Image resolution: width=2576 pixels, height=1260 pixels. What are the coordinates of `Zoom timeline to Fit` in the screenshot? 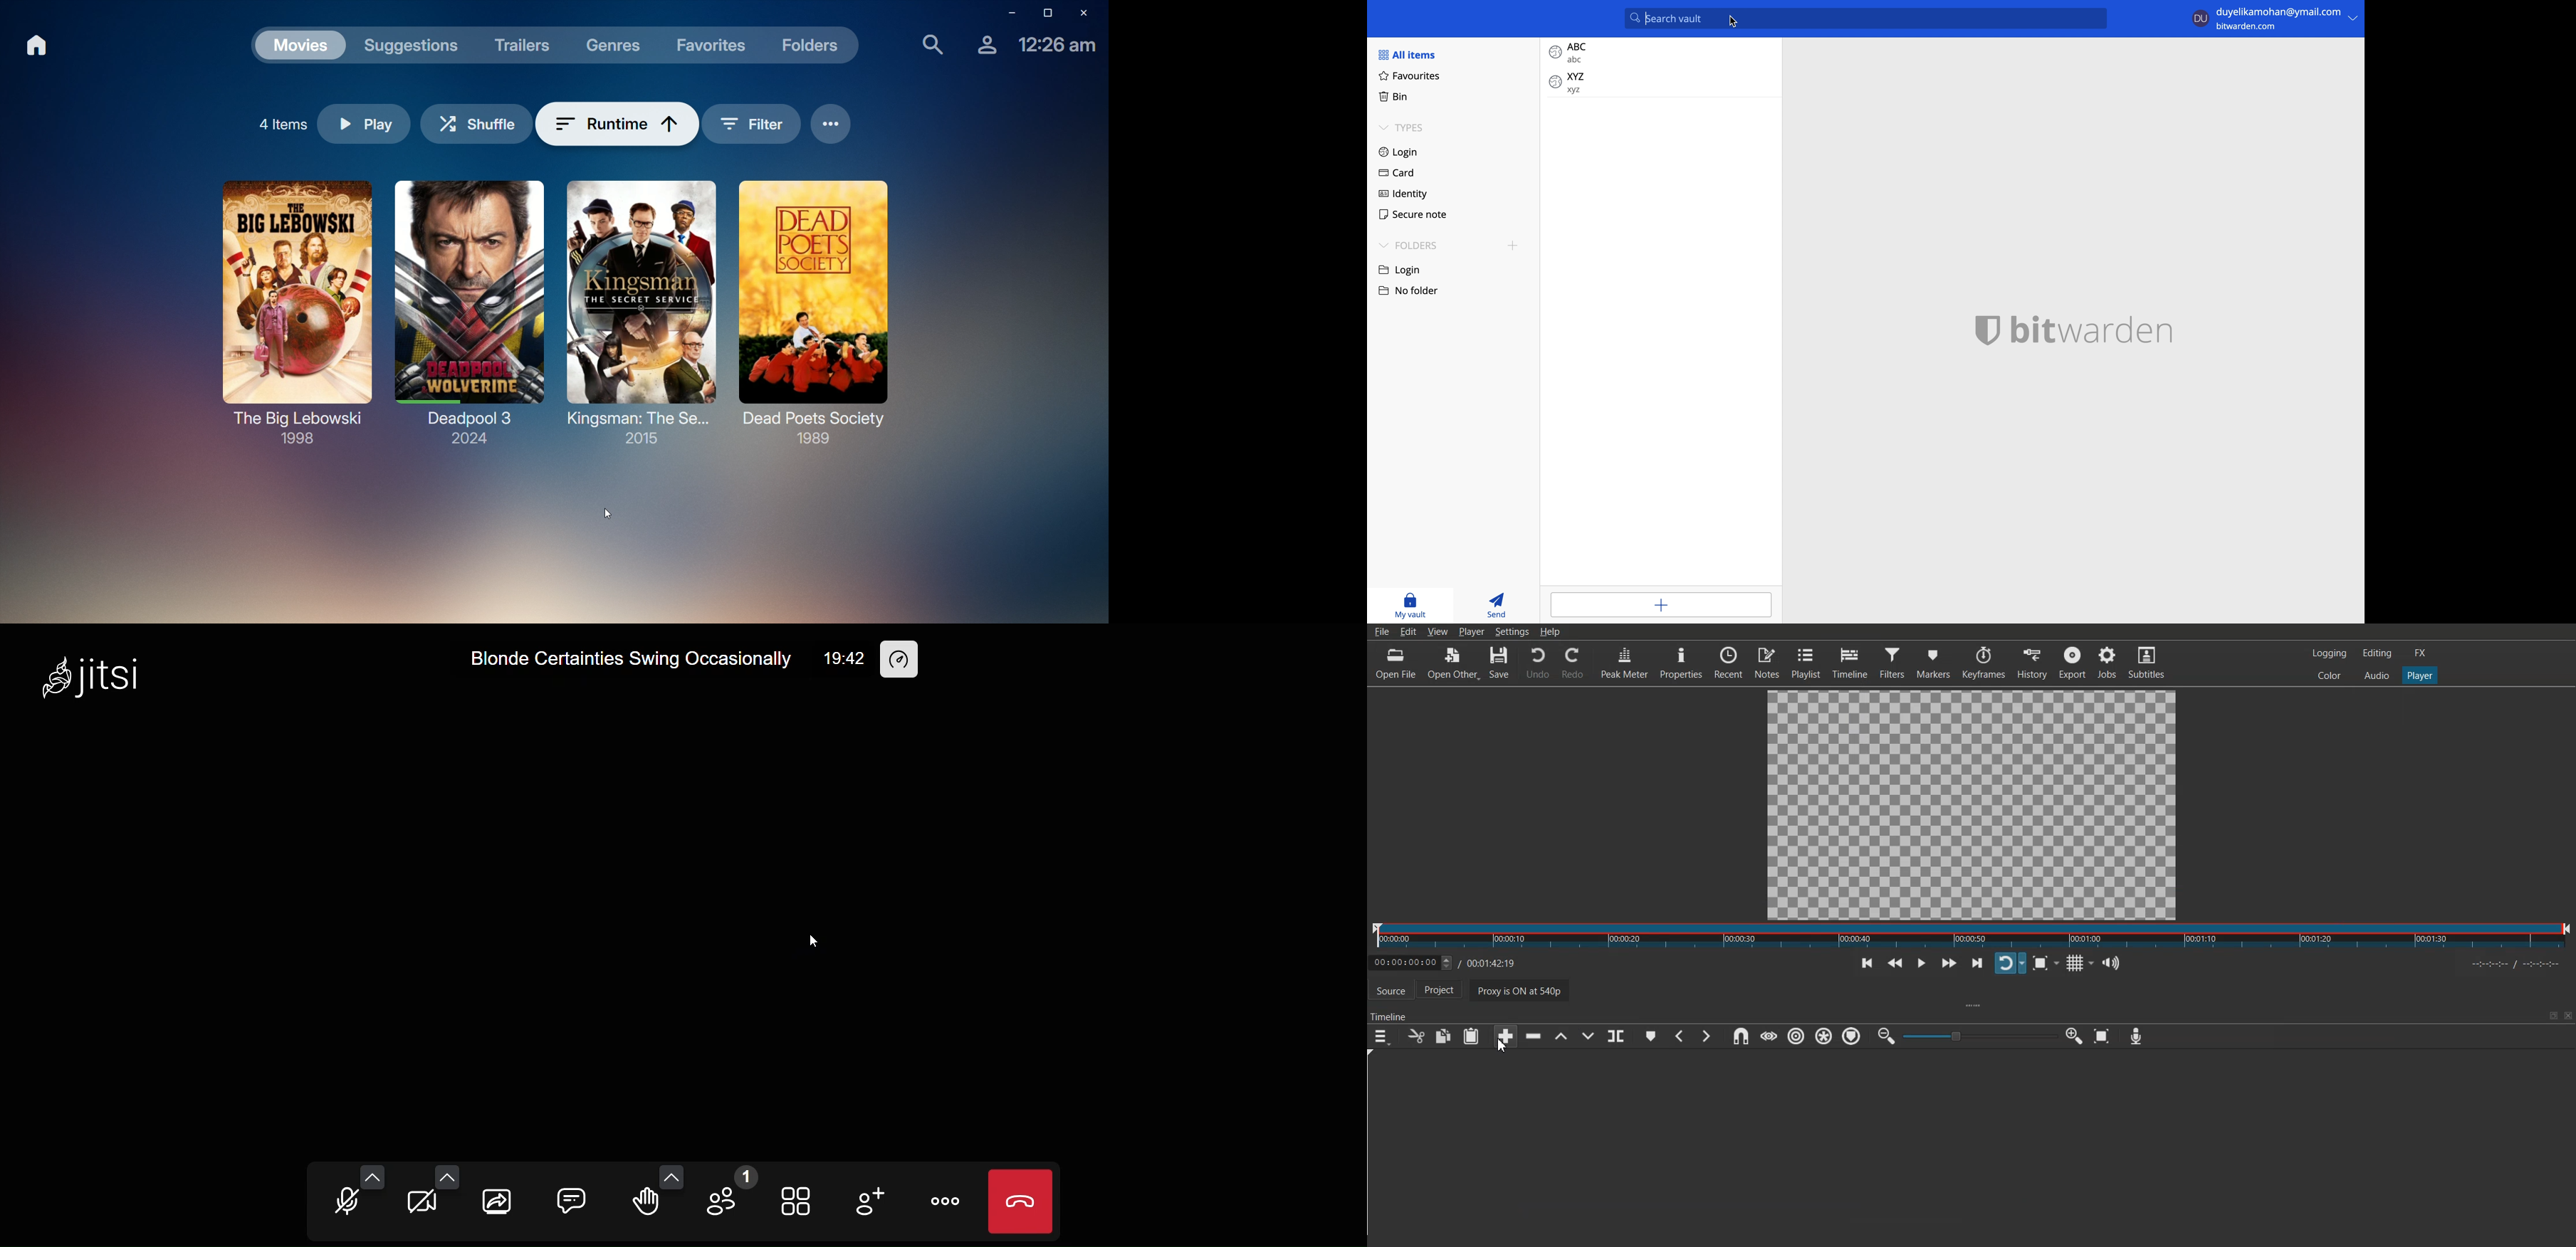 It's located at (2102, 1036).